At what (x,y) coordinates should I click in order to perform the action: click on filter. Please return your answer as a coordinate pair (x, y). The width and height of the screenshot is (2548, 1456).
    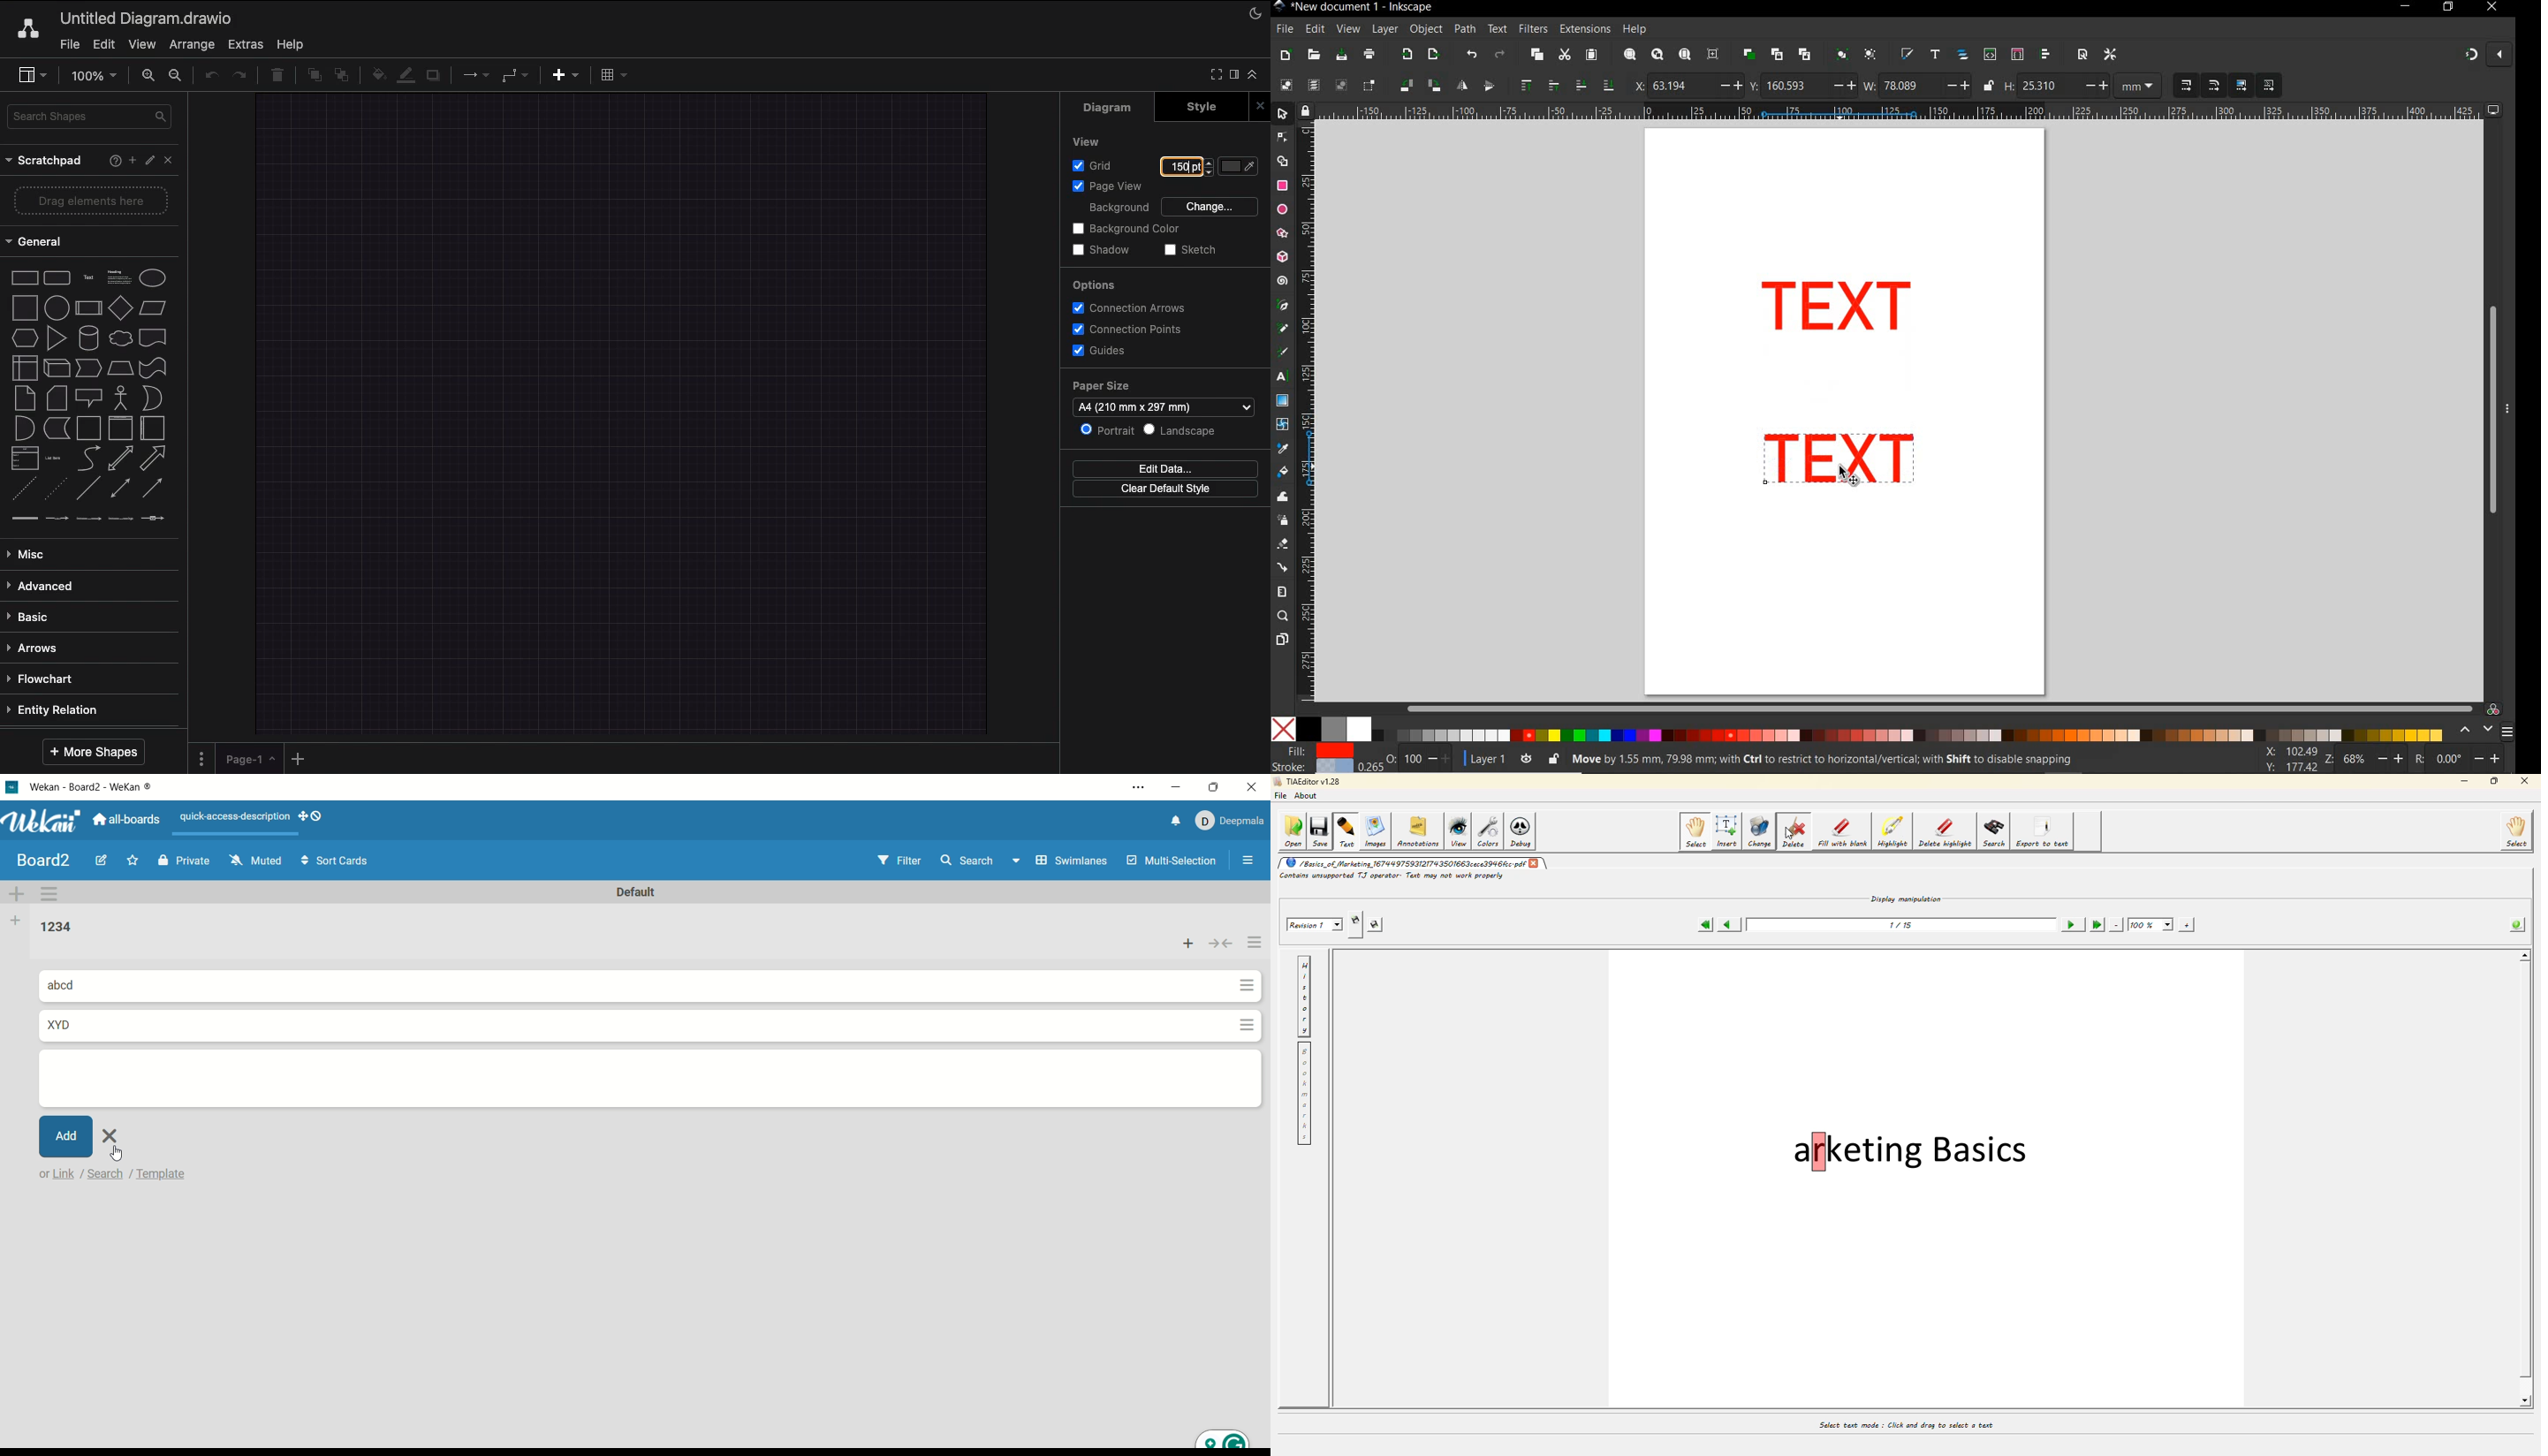
    Looking at the image, I should click on (891, 858).